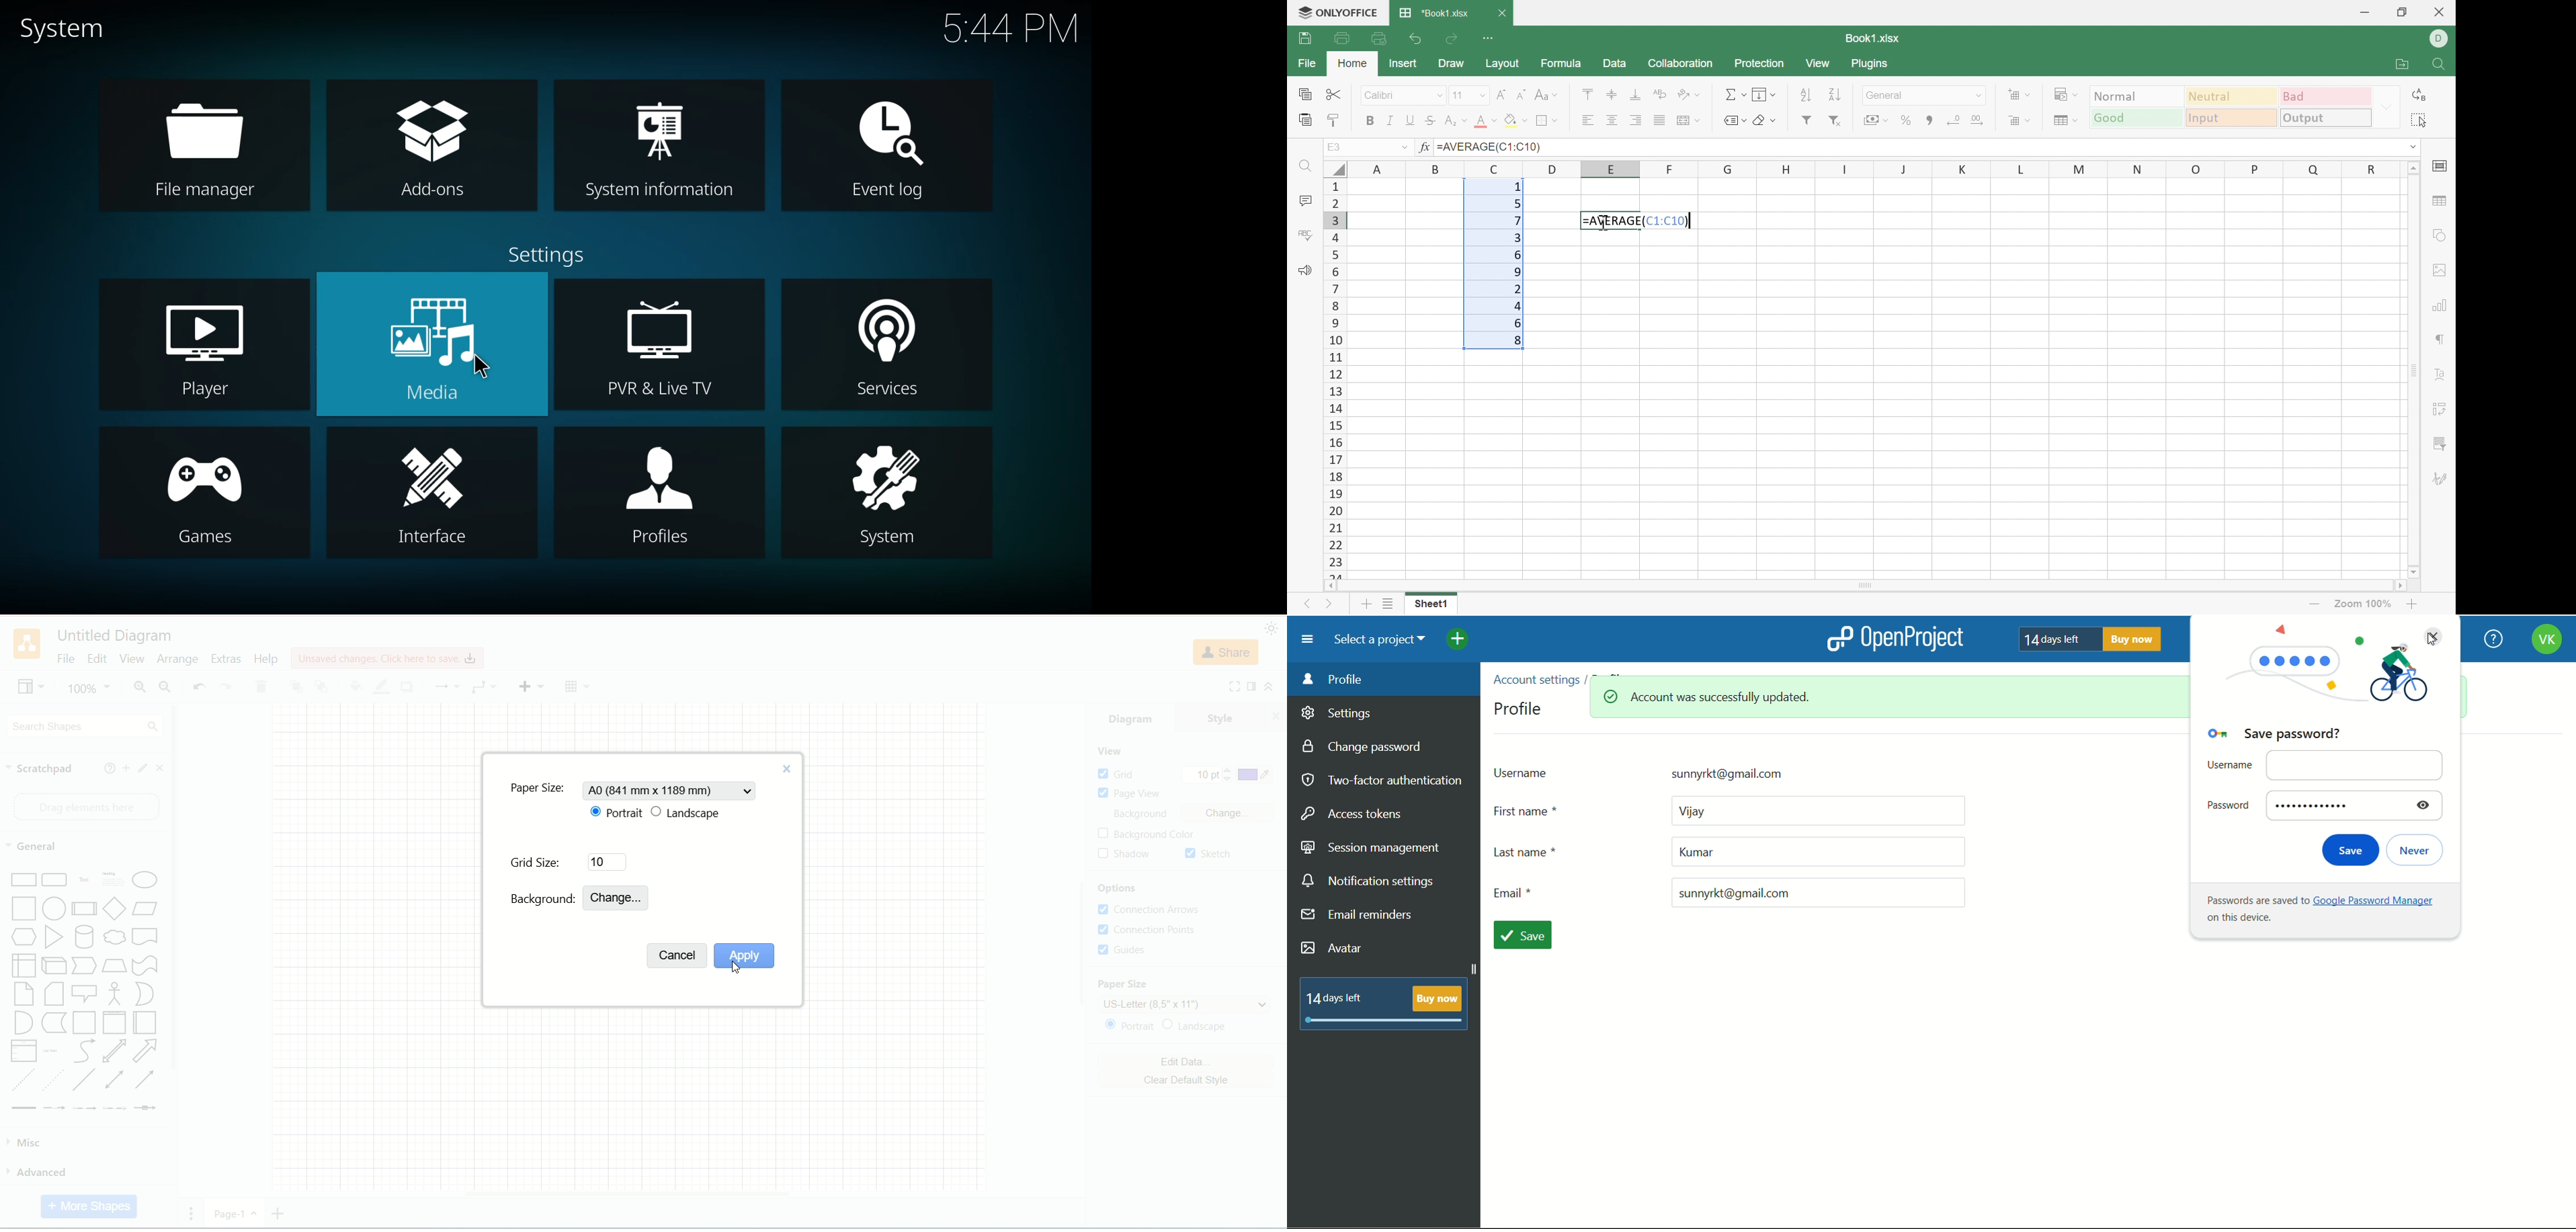  Describe the element at coordinates (2020, 94) in the screenshot. I see `Insert cells` at that location.